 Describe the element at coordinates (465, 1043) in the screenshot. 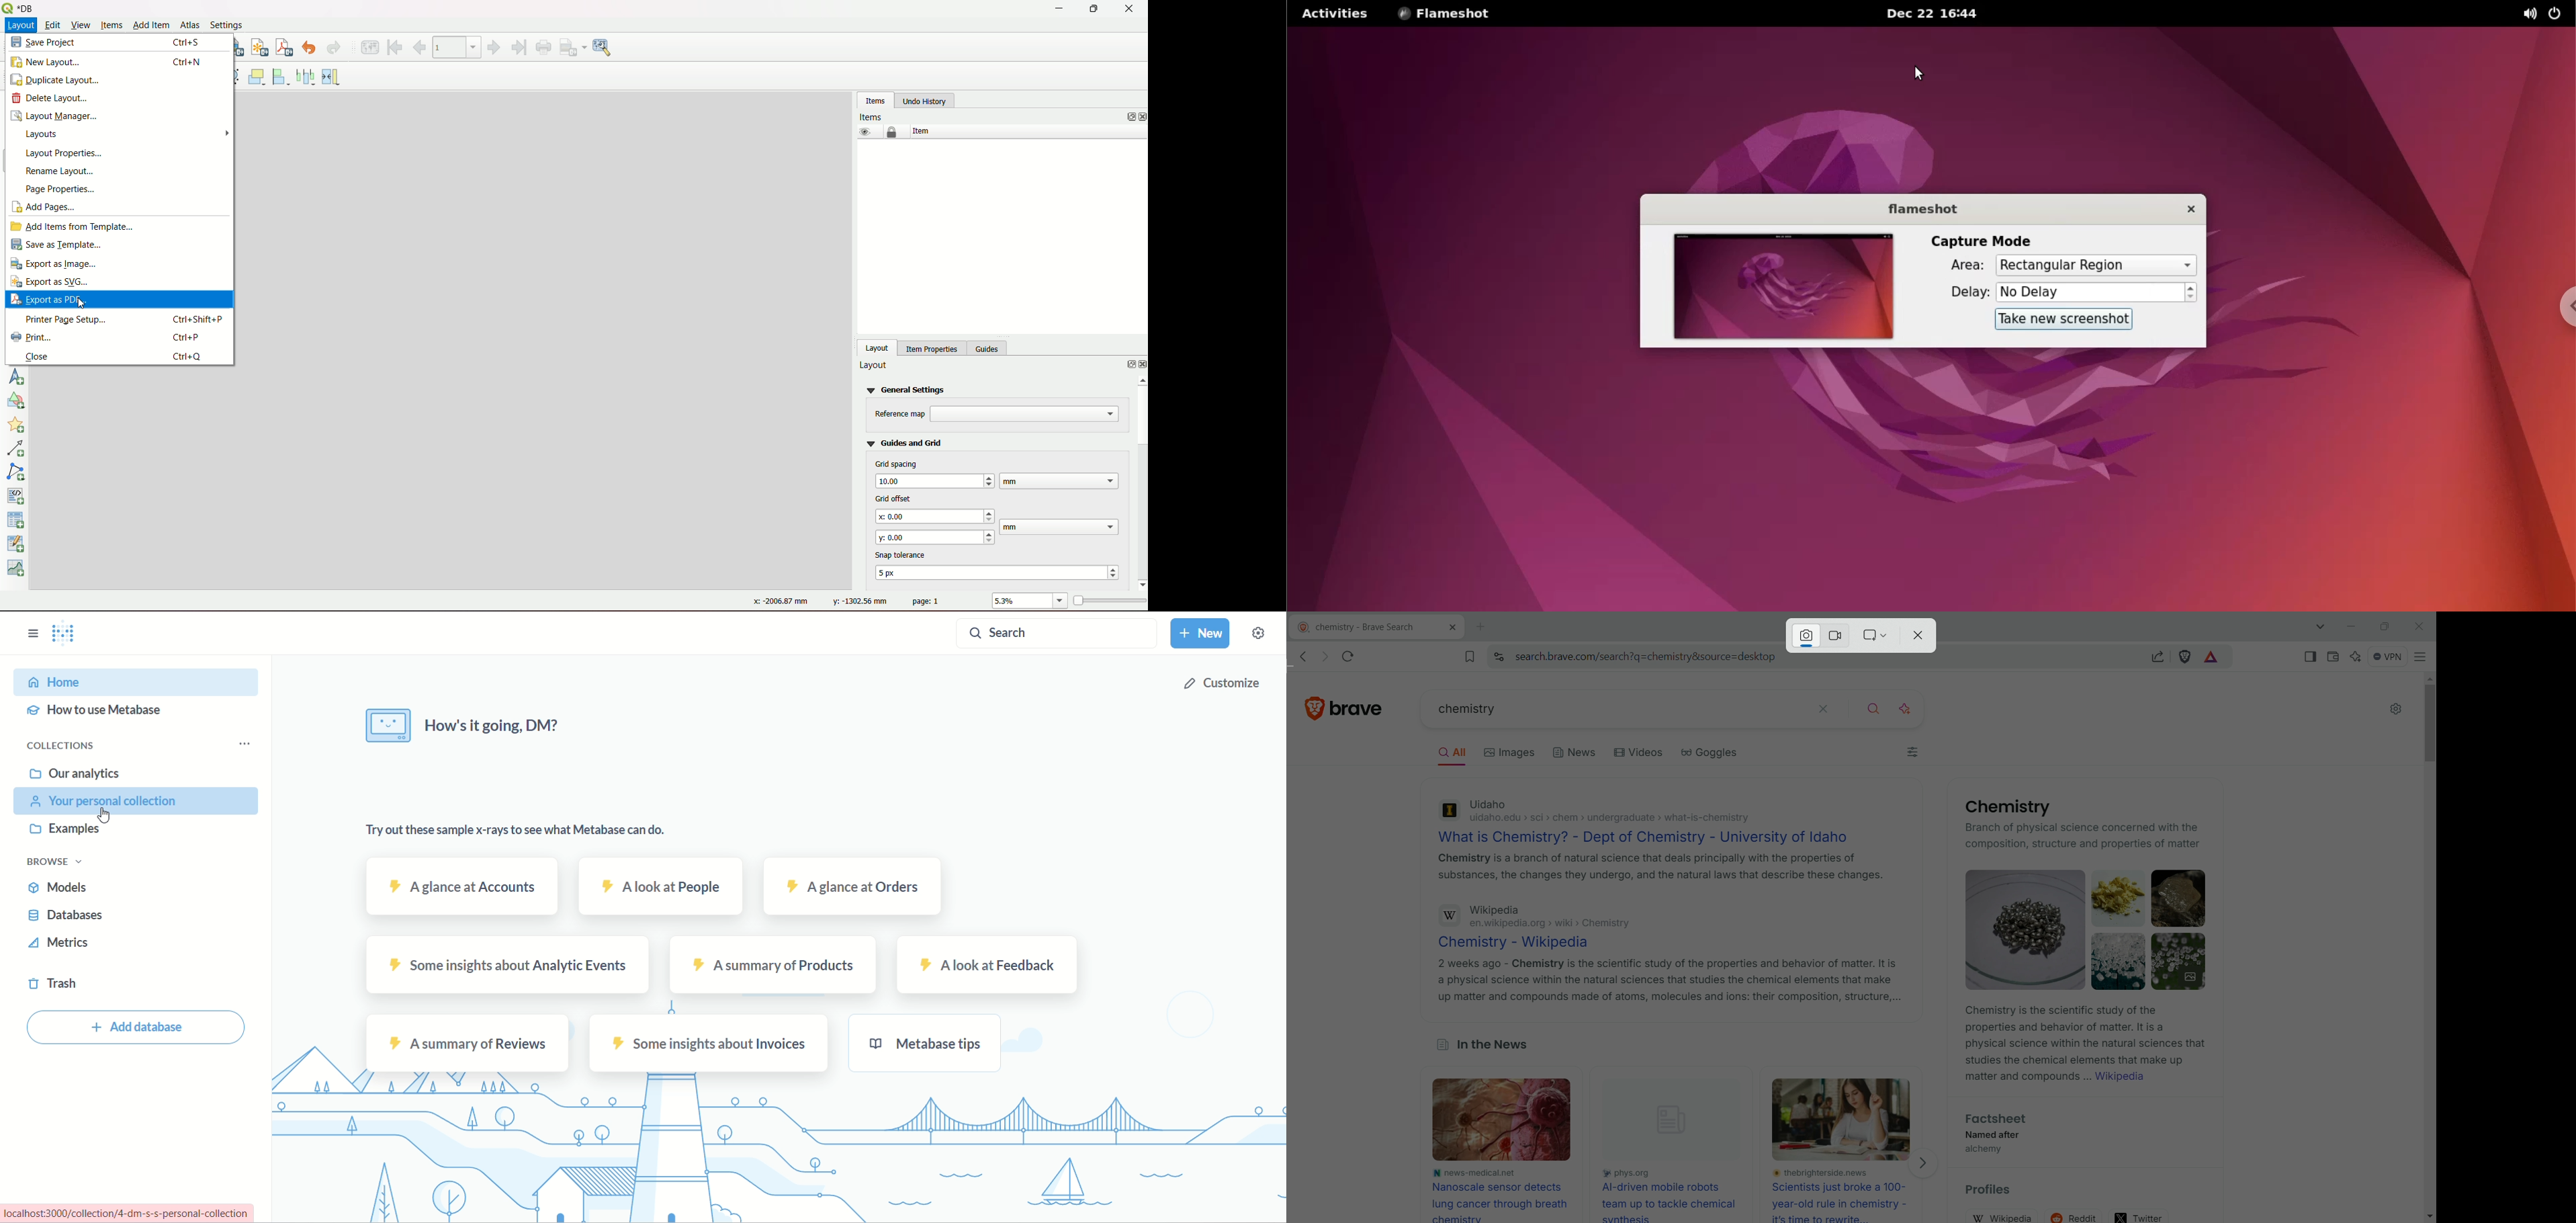

I see `A summary of reviews` at that location.